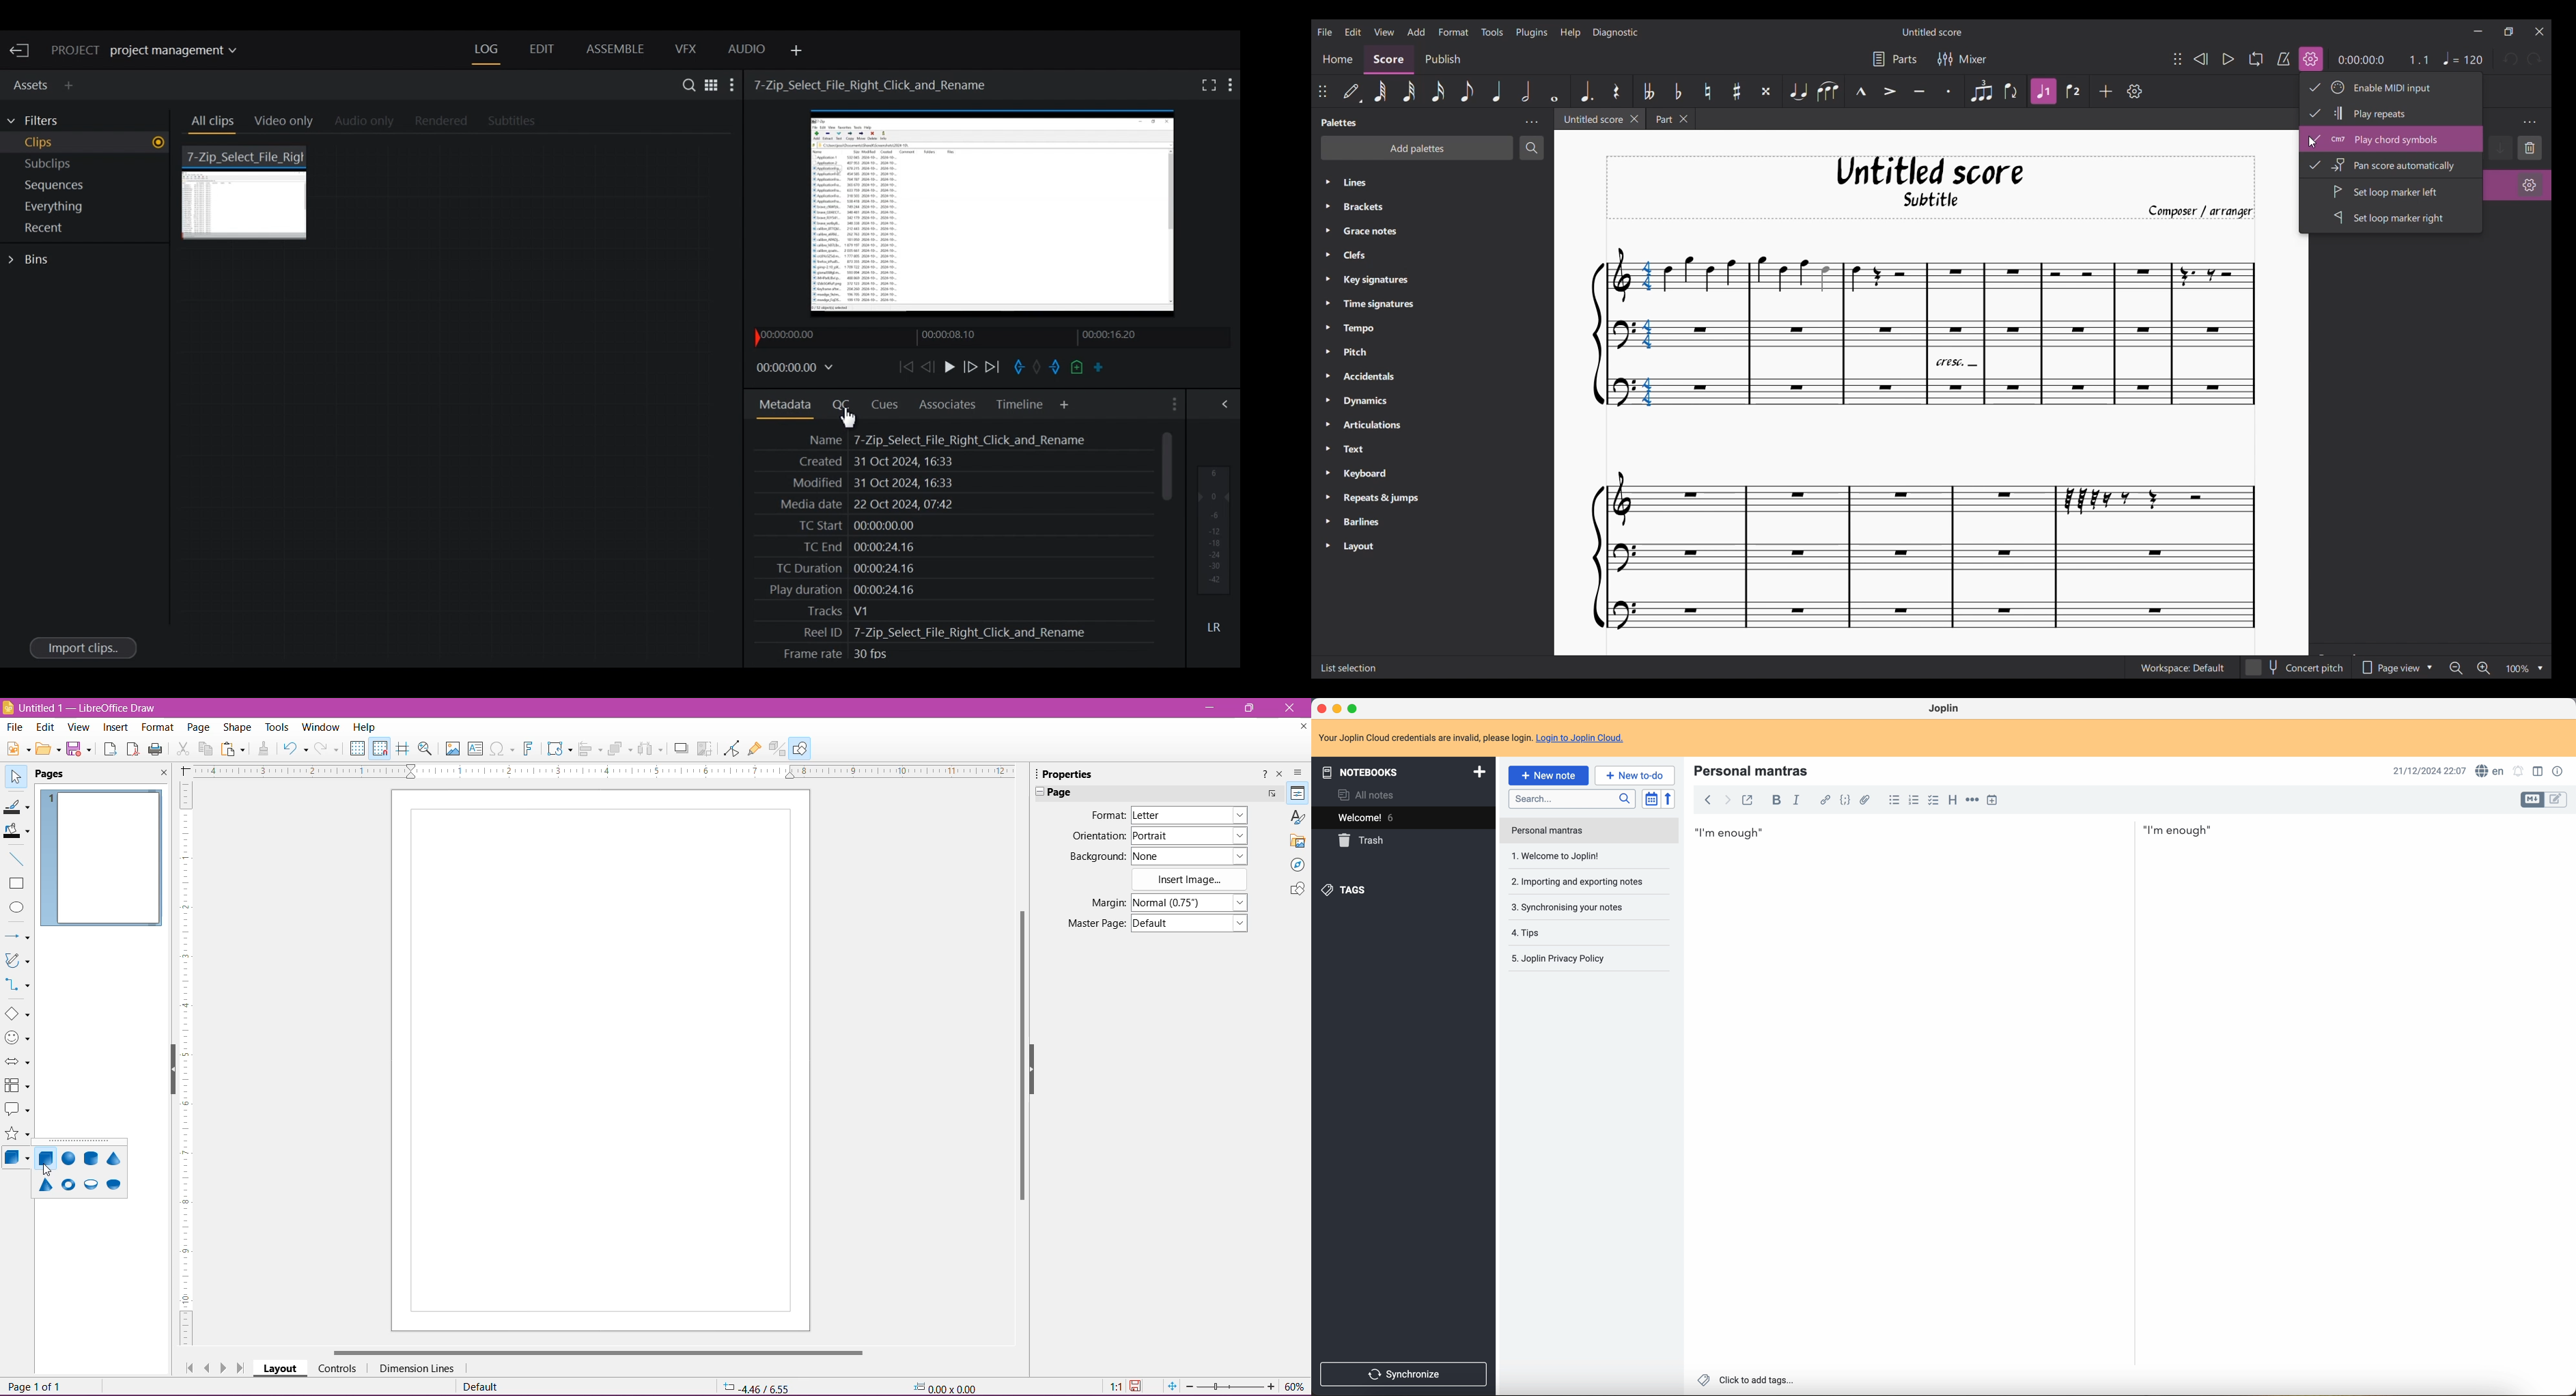 This screenshot has height=1400, width=2576. What do you see at coordinates (1554, 91) in the screenshot?
I see `Whole note` at bounding box center [1554, 91].